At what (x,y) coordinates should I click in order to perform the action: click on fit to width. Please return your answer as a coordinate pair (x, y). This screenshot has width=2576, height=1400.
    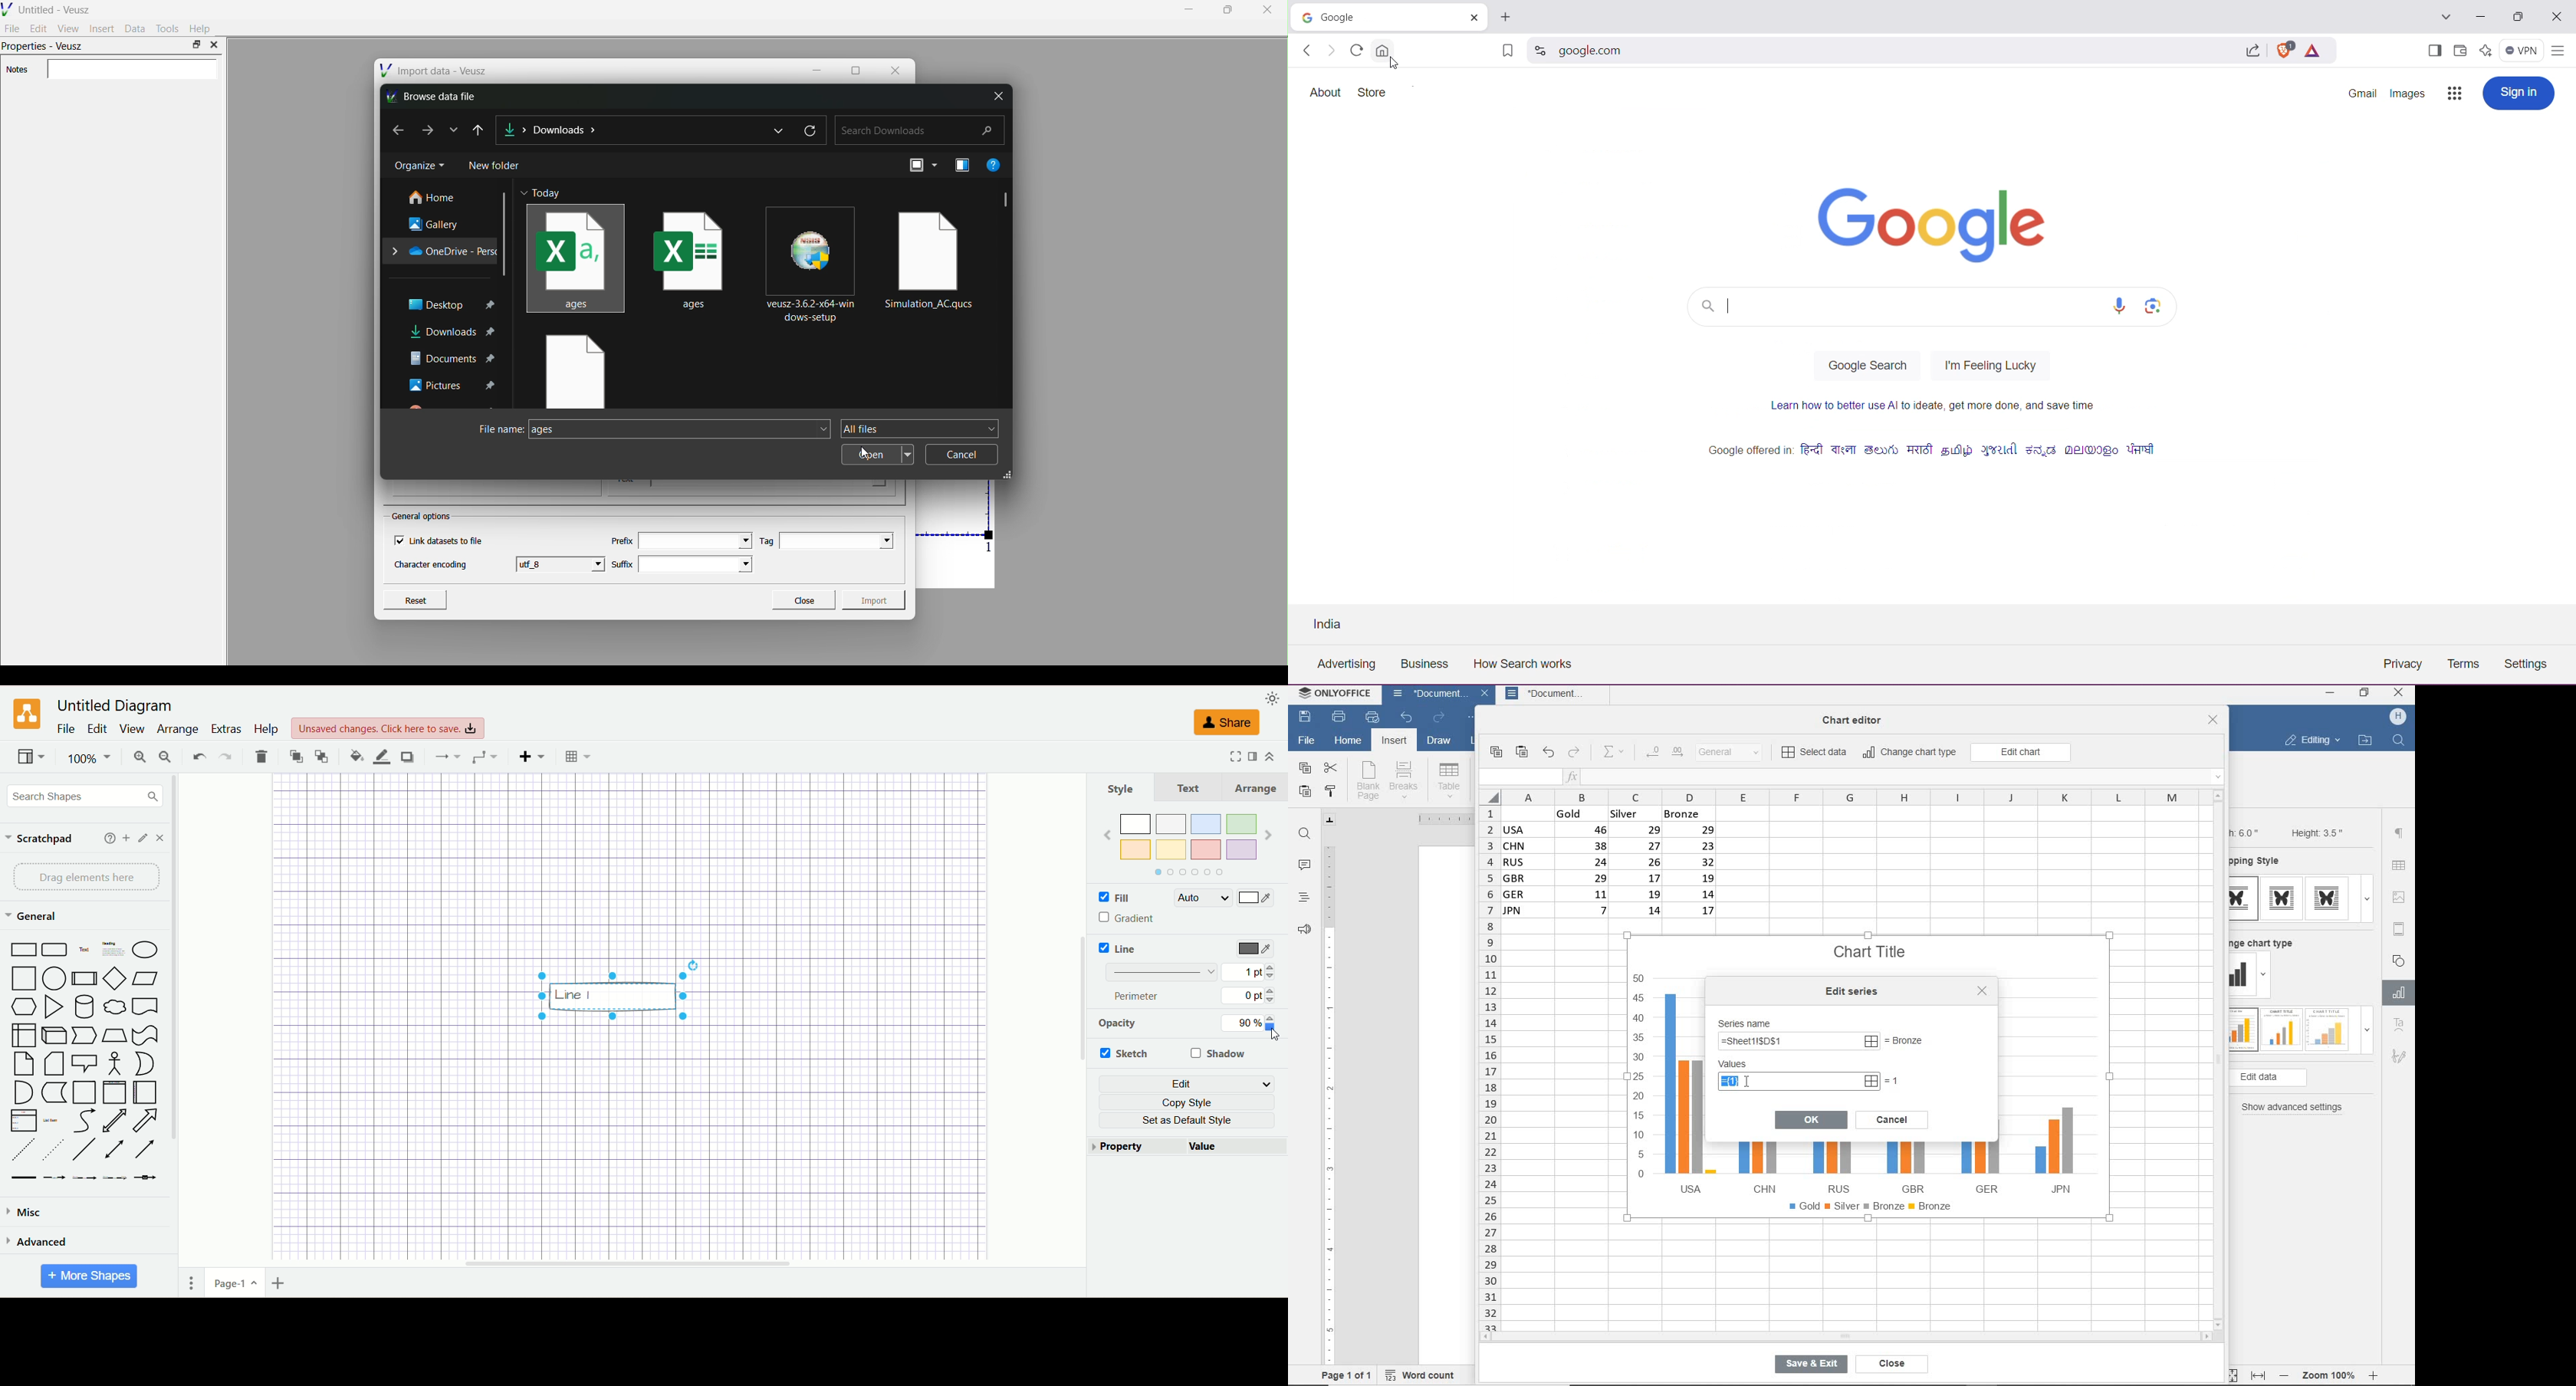
    Looking at the image, I should click on (2258, 1375).